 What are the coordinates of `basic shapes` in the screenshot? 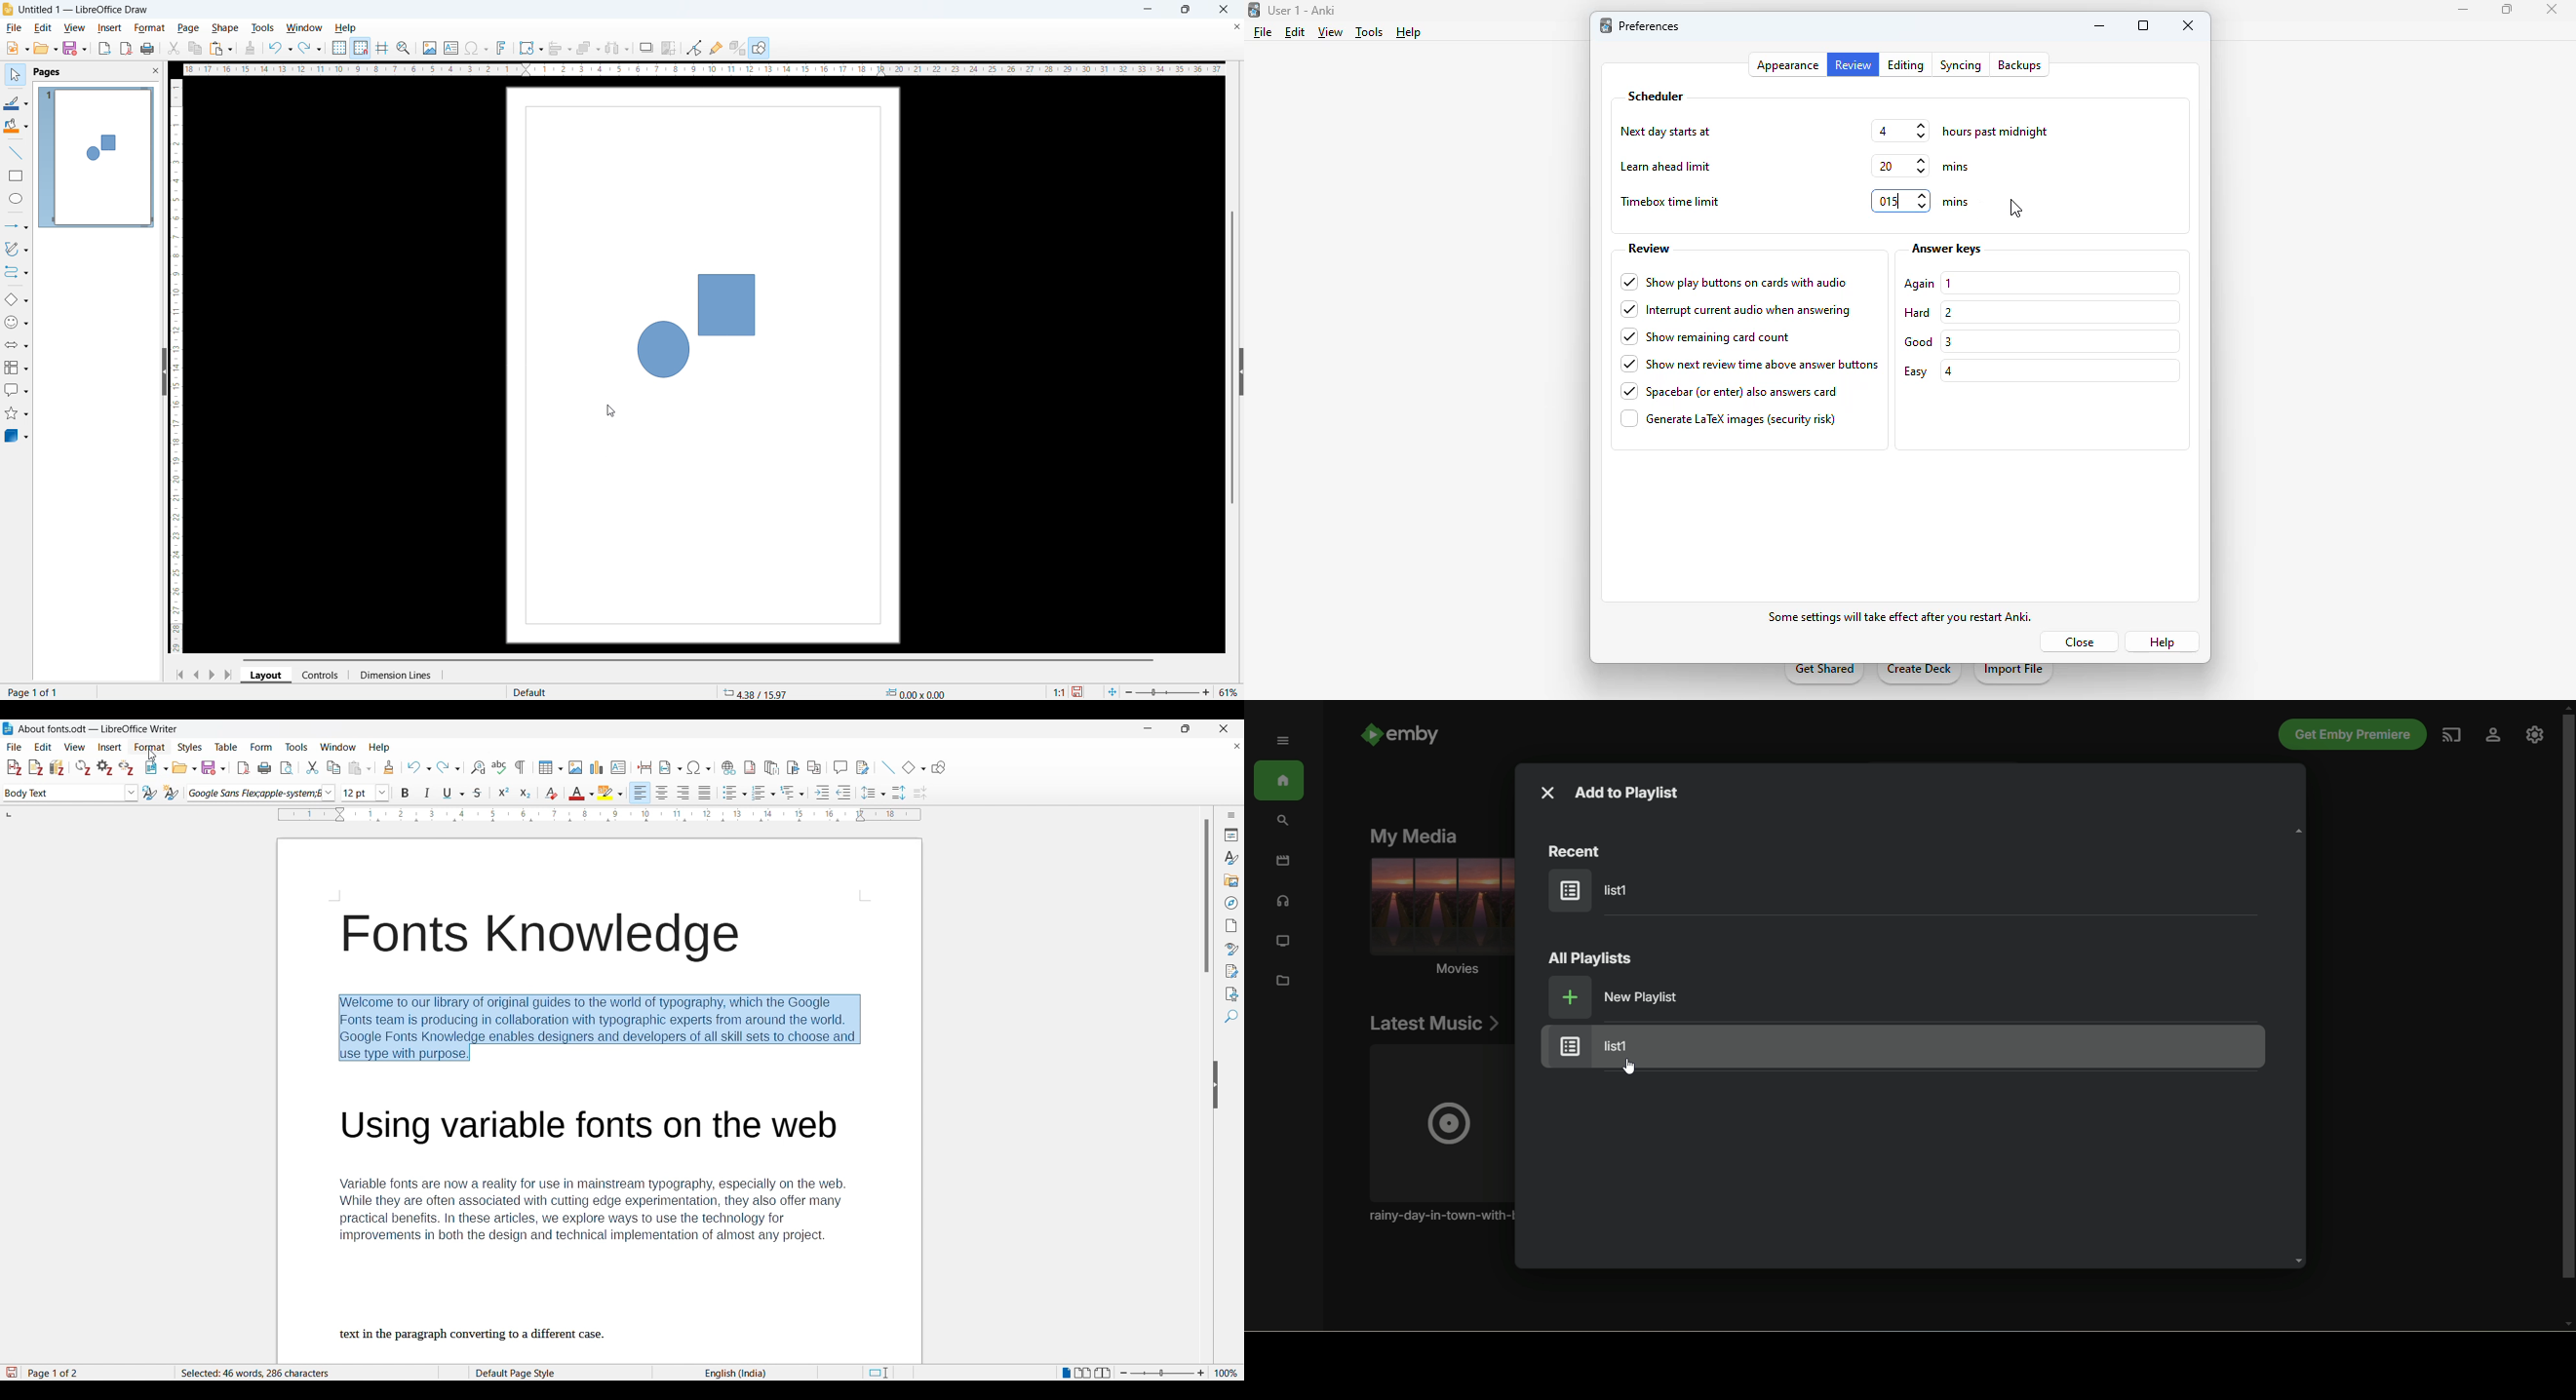 It's located at (17, 299).